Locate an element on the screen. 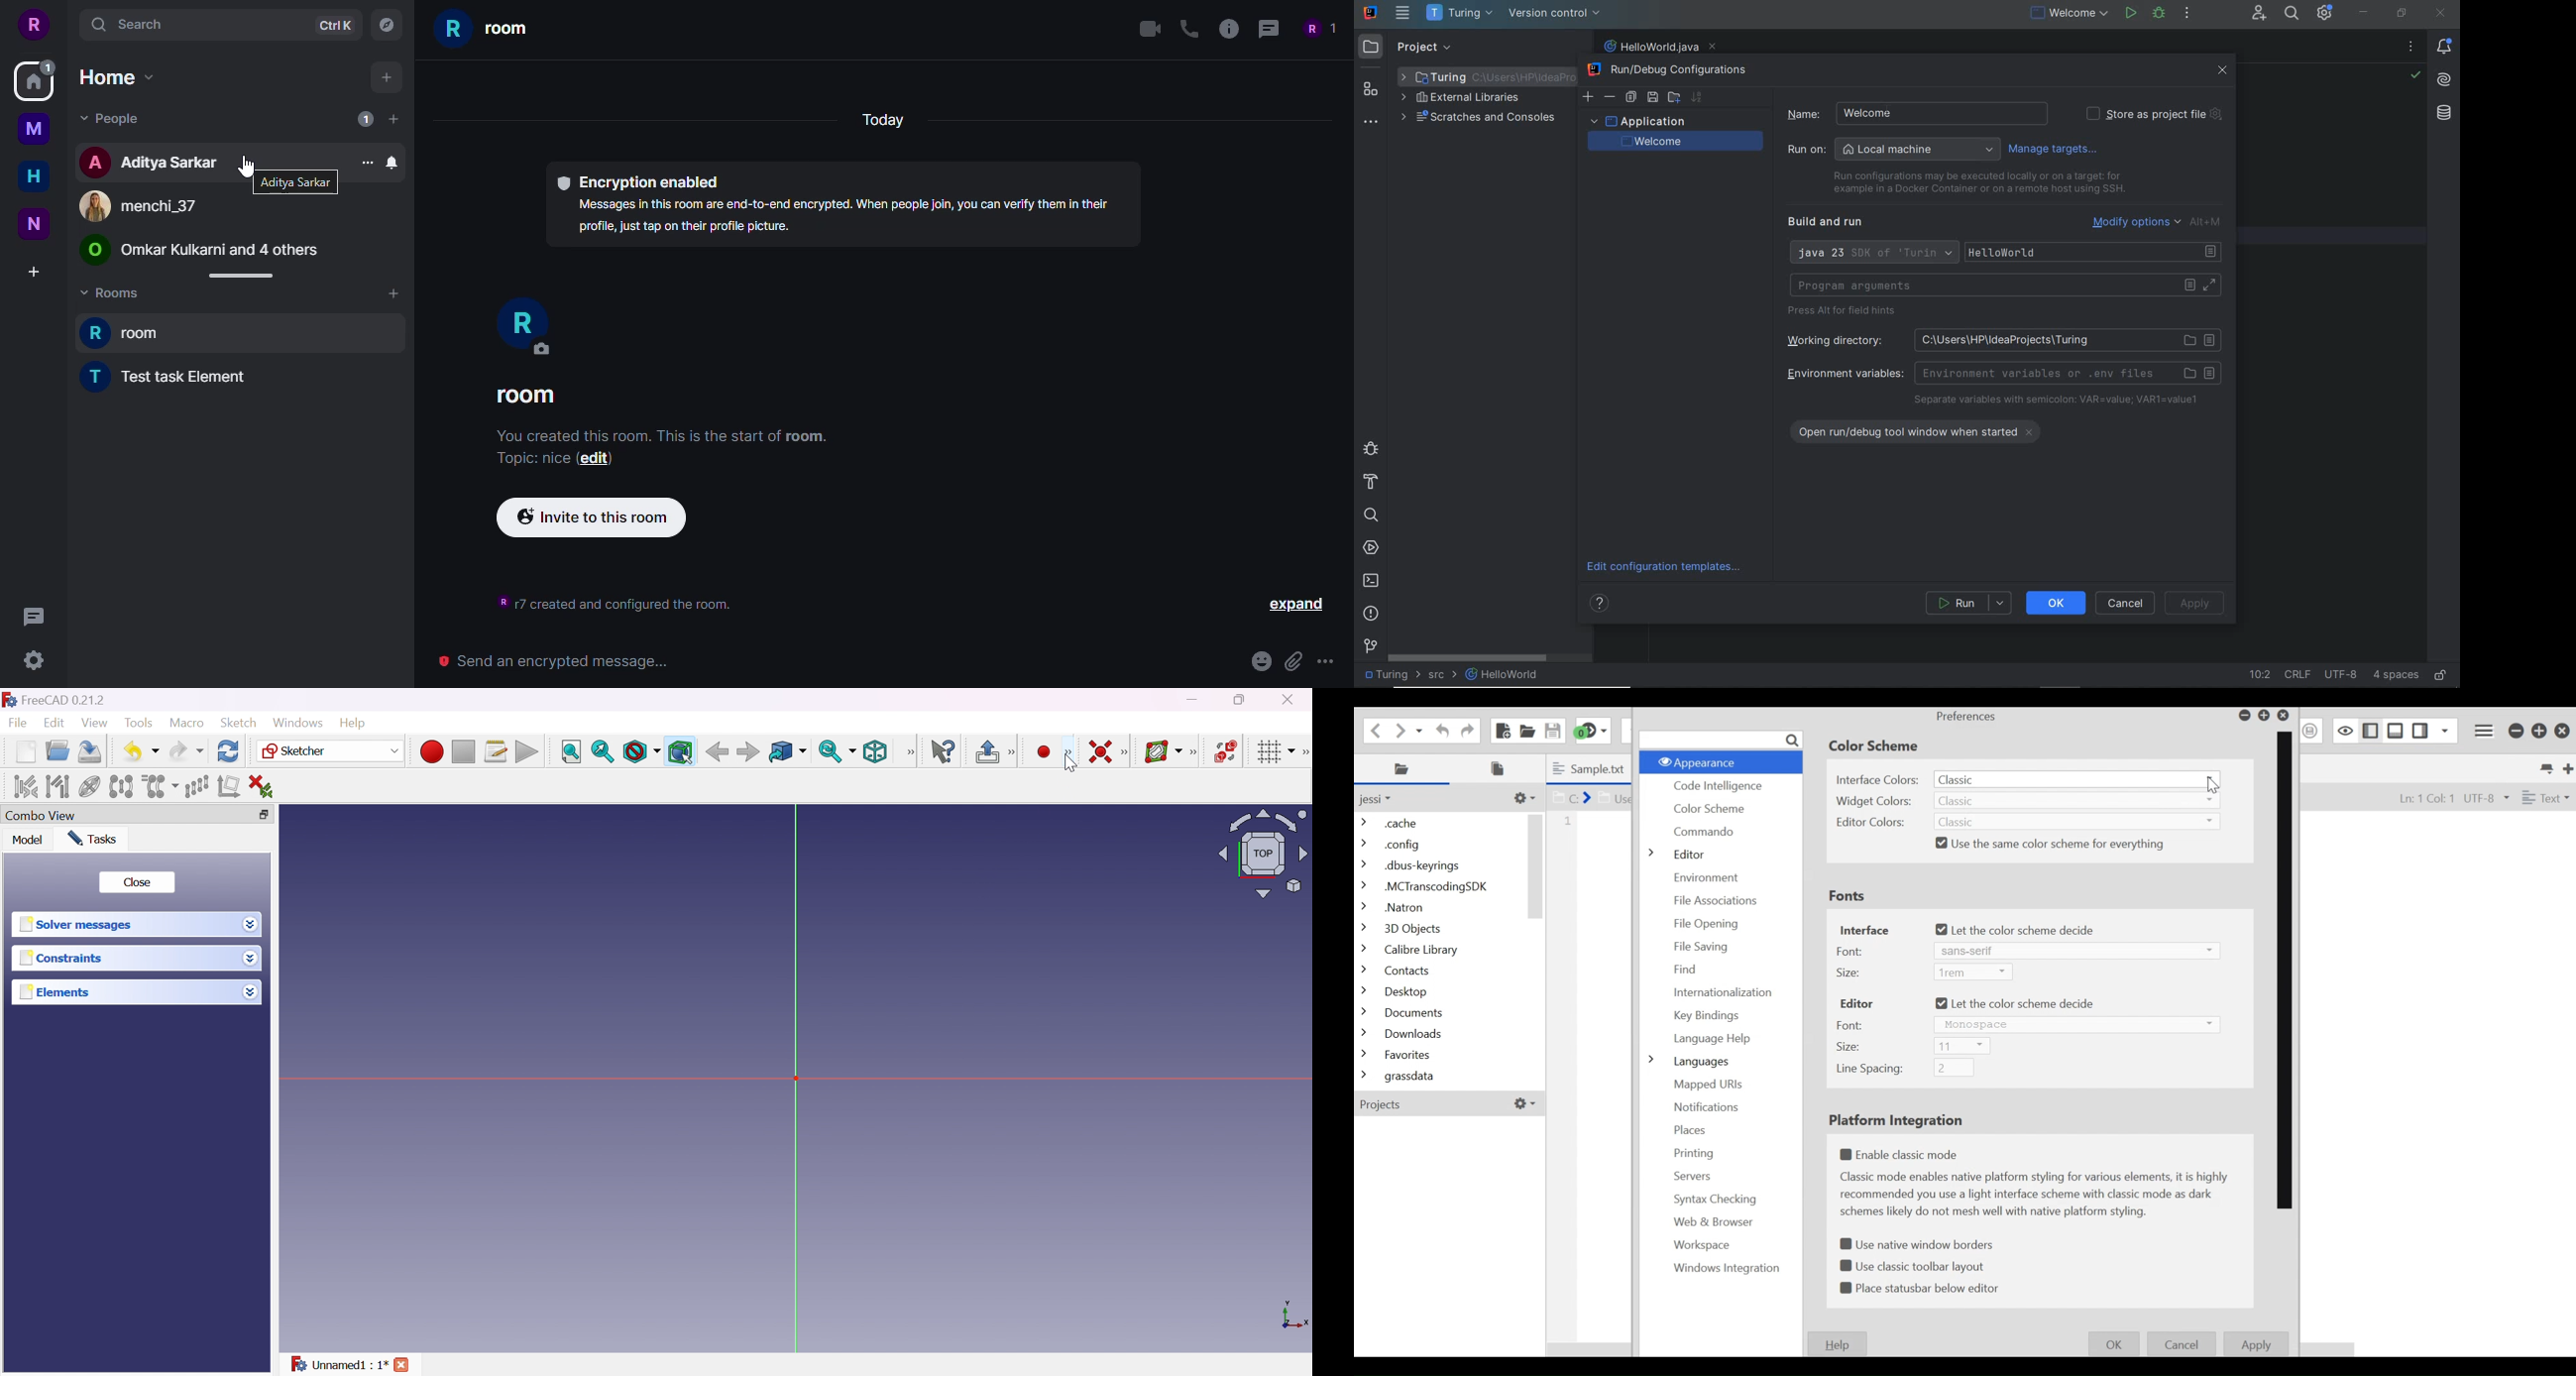  expand is located at coordinates (1297, 606).